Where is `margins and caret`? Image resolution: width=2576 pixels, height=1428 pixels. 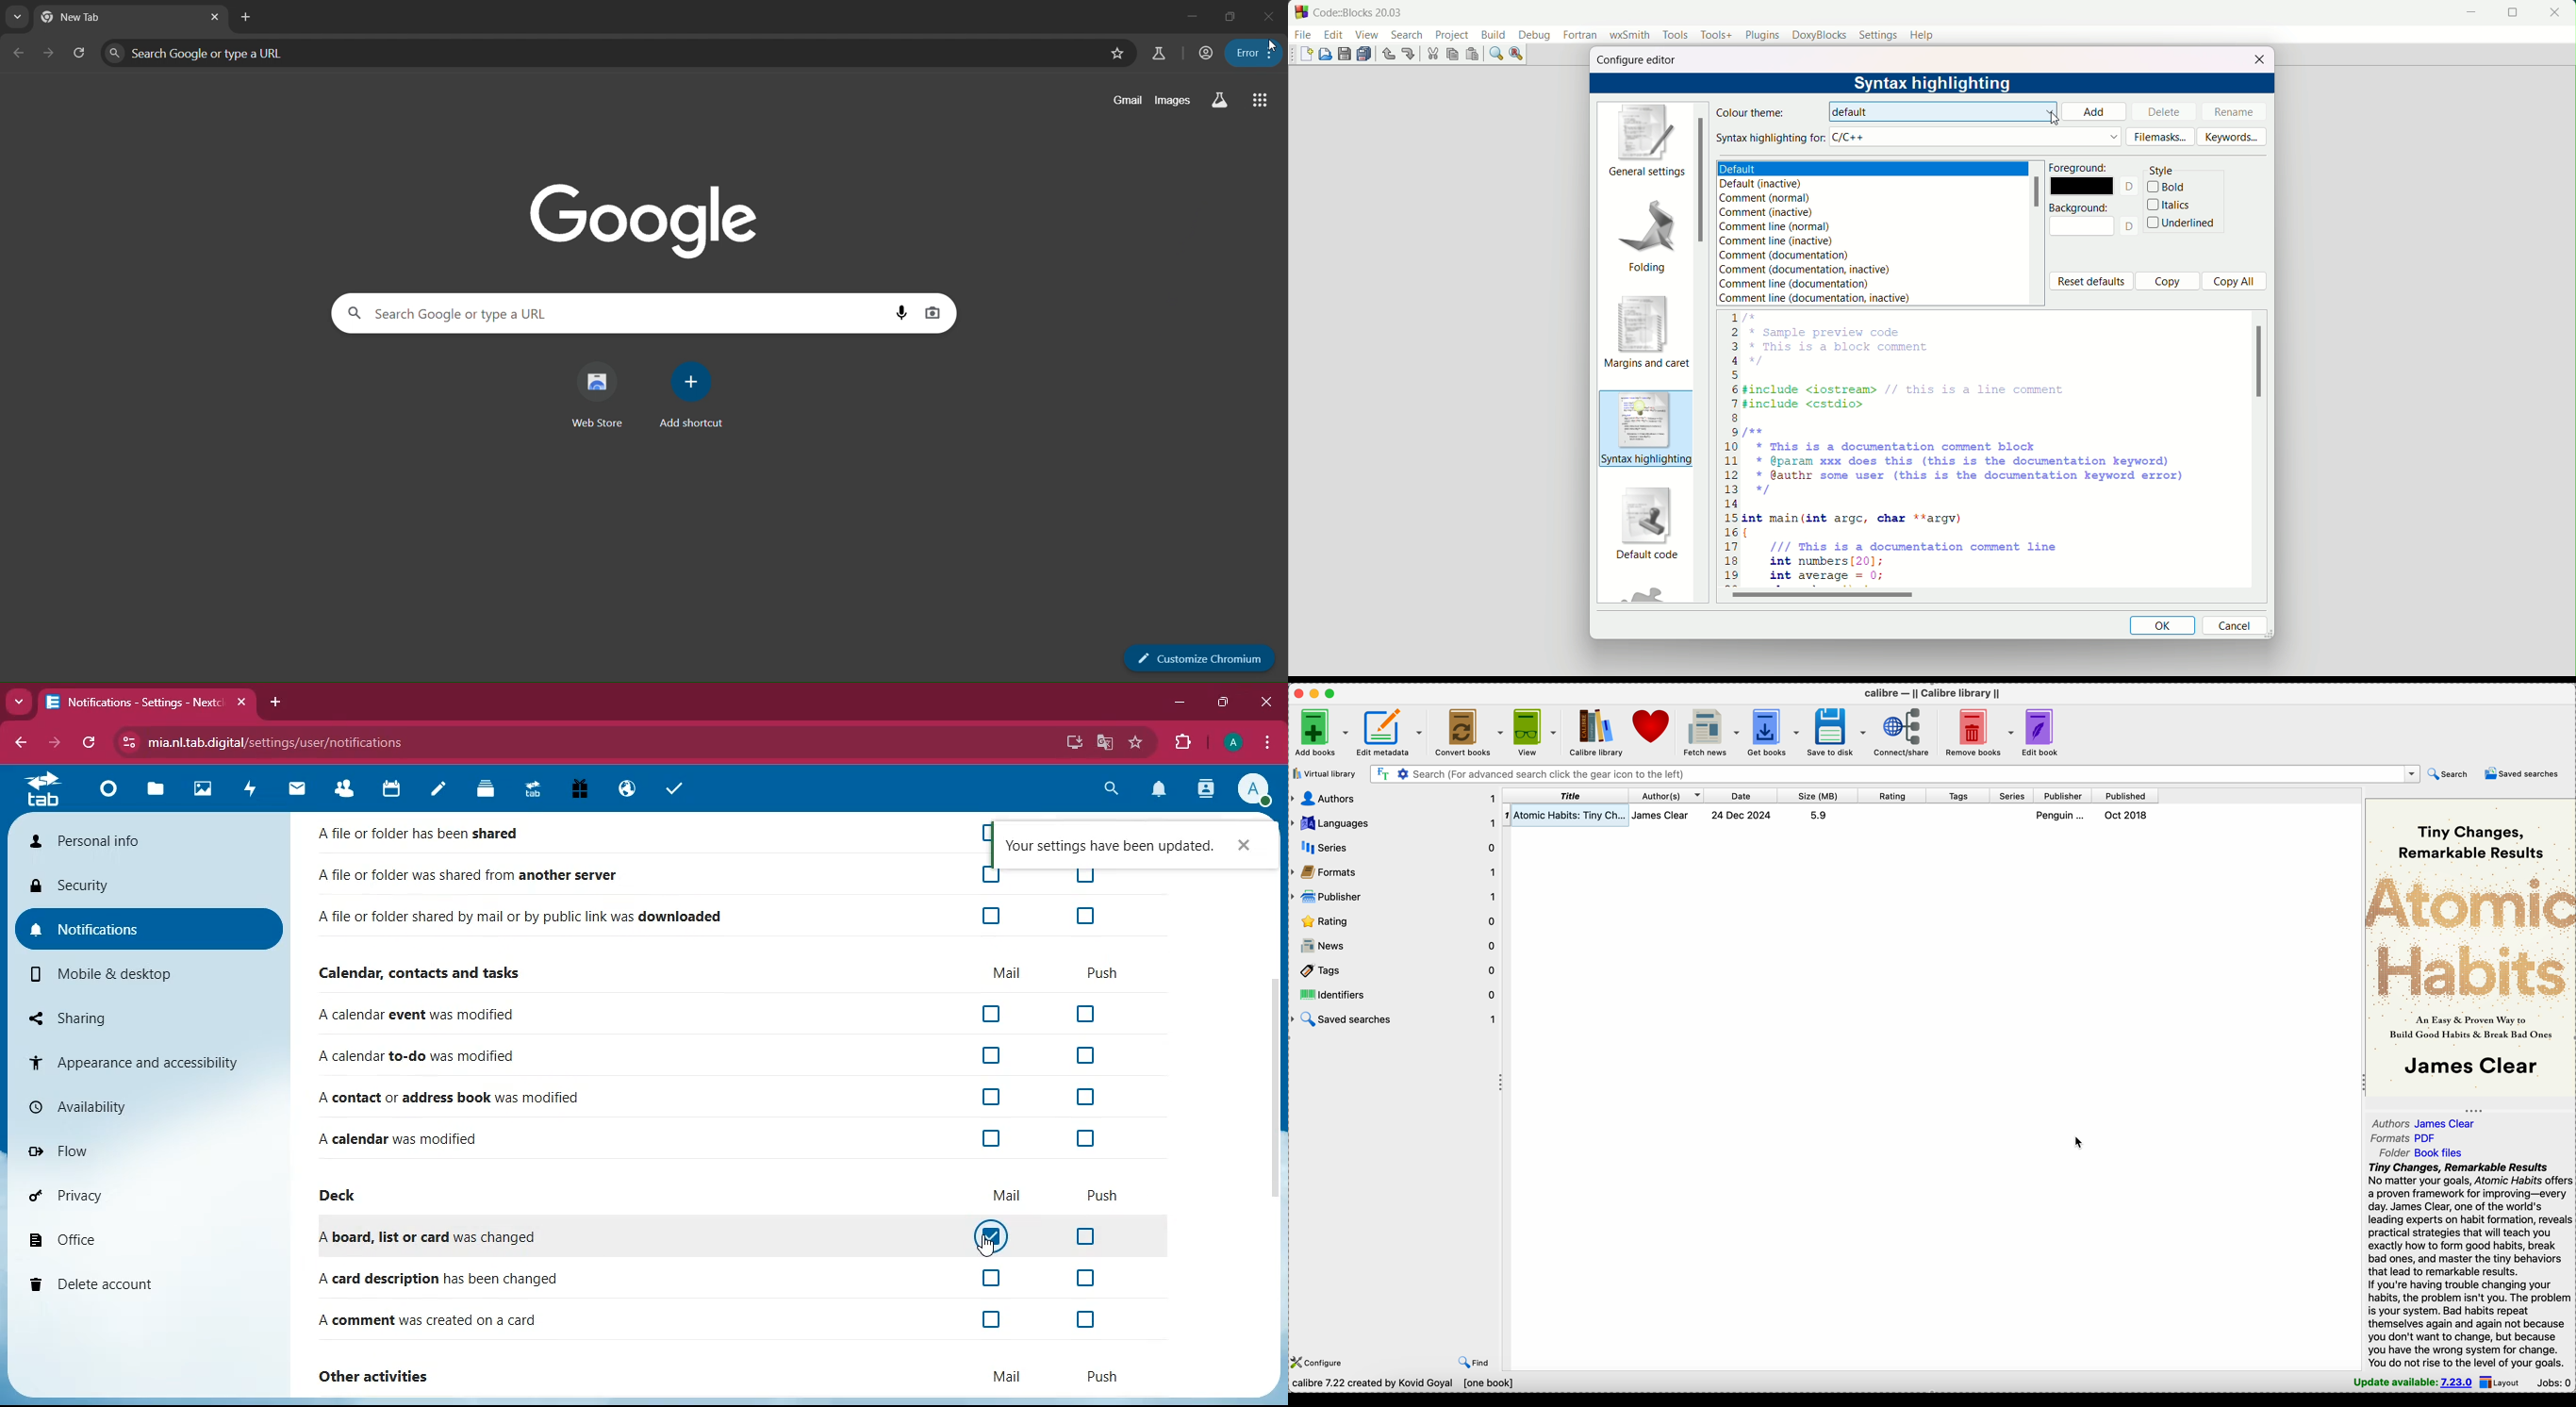 margins and caret is located at coordinates (1646, 333).